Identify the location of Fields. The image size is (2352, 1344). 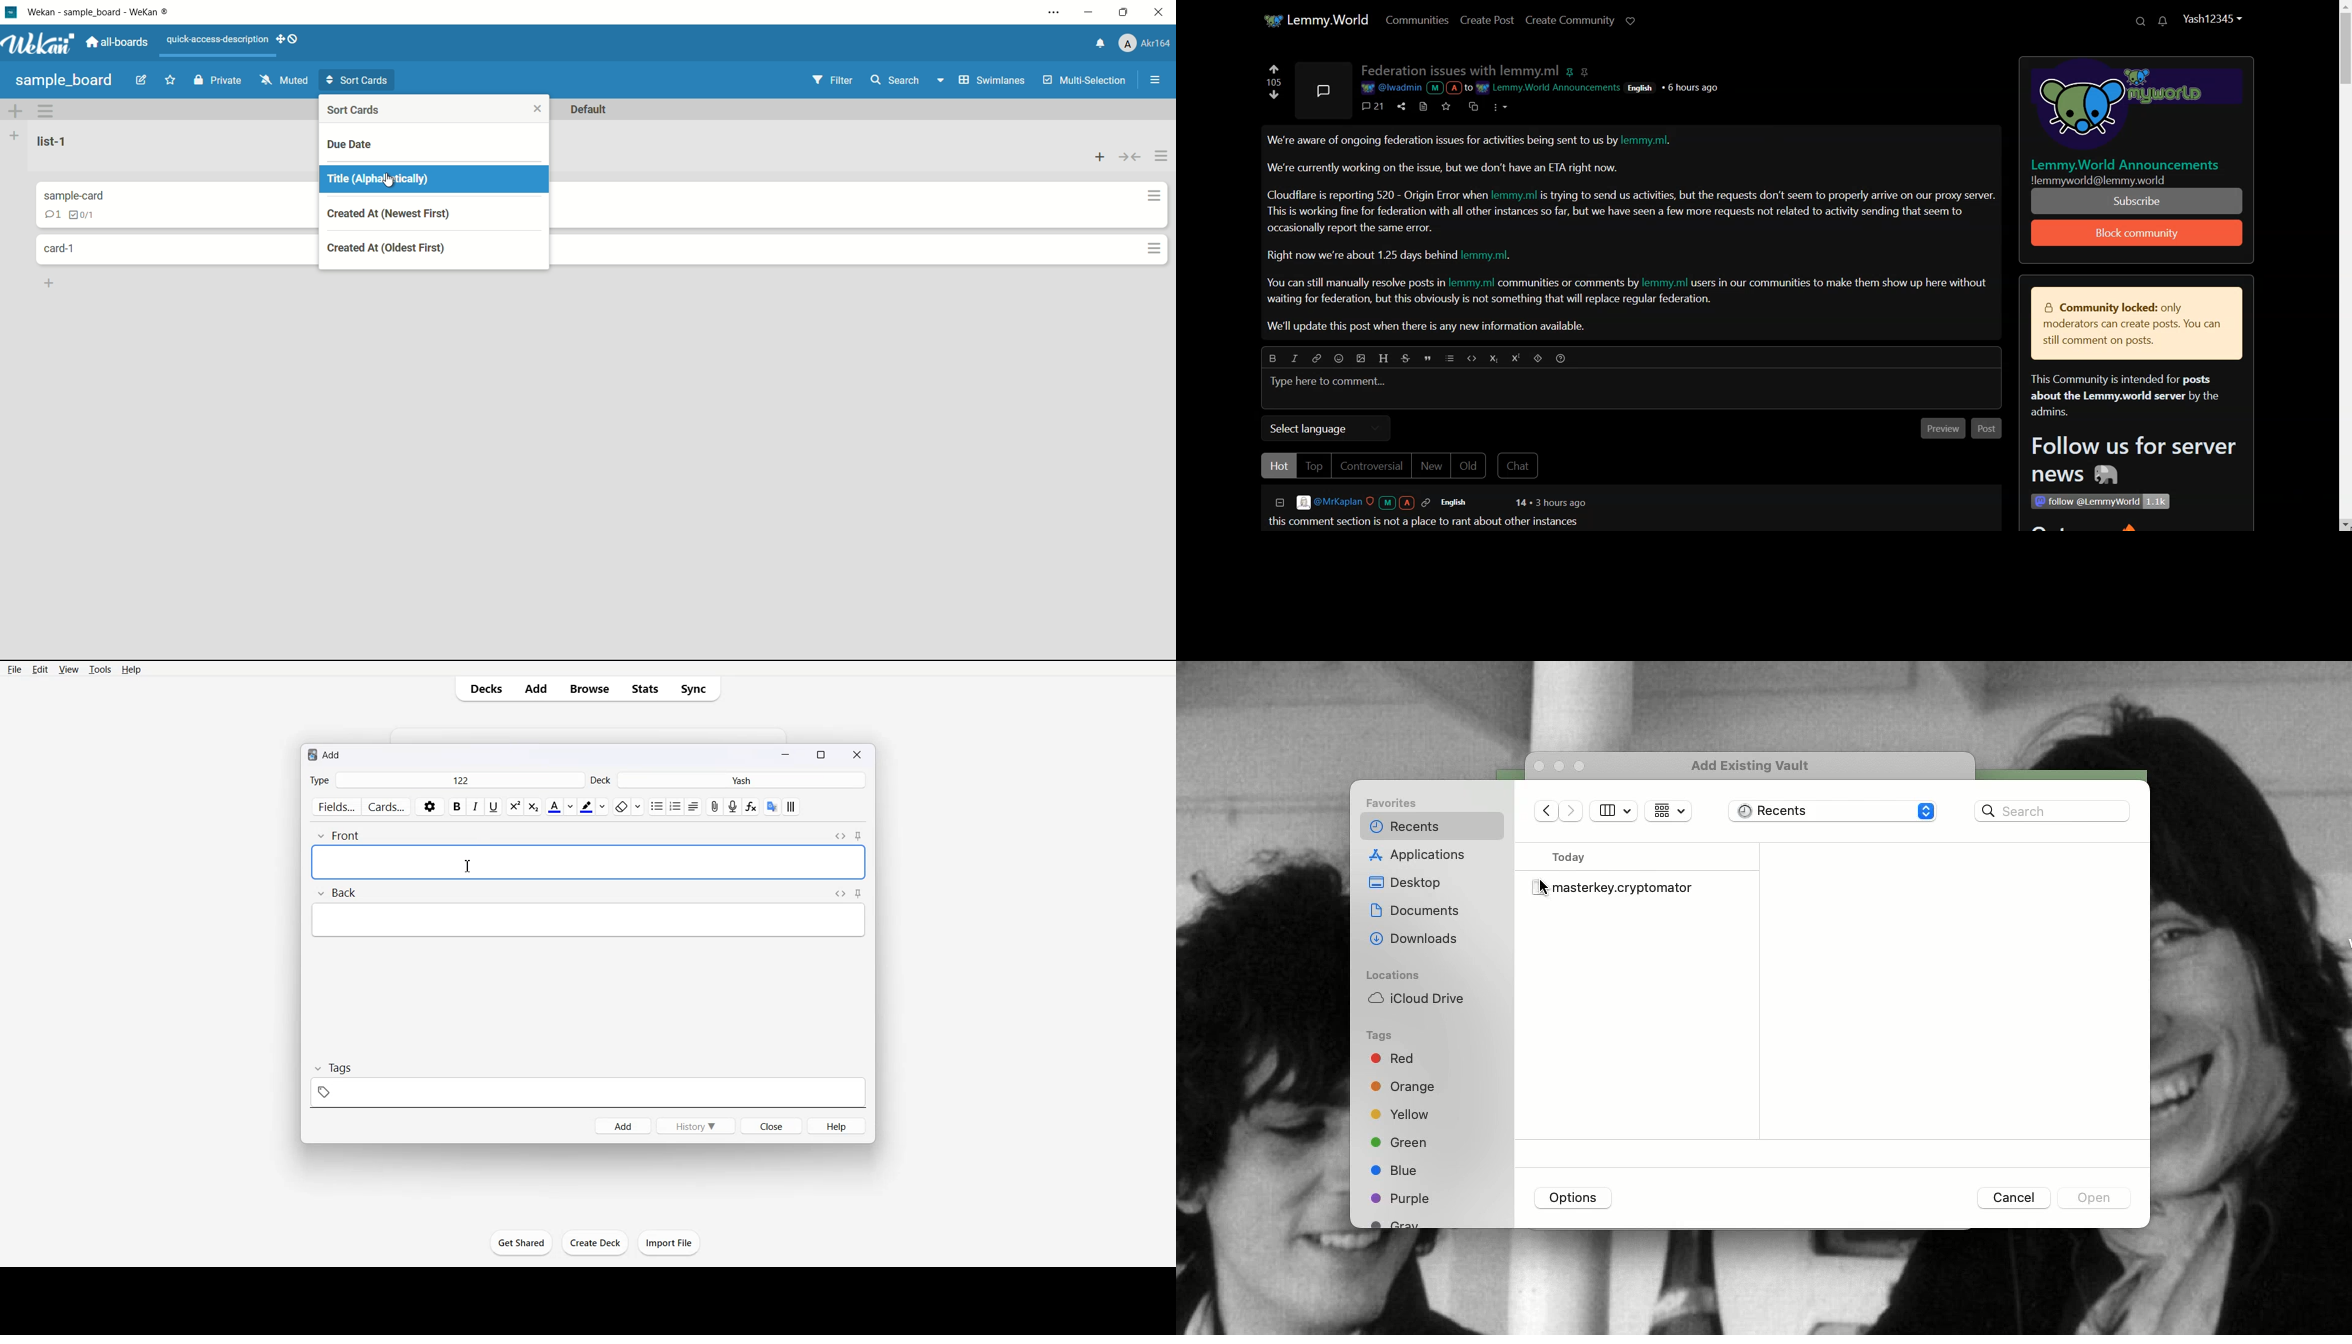
(335, 807).